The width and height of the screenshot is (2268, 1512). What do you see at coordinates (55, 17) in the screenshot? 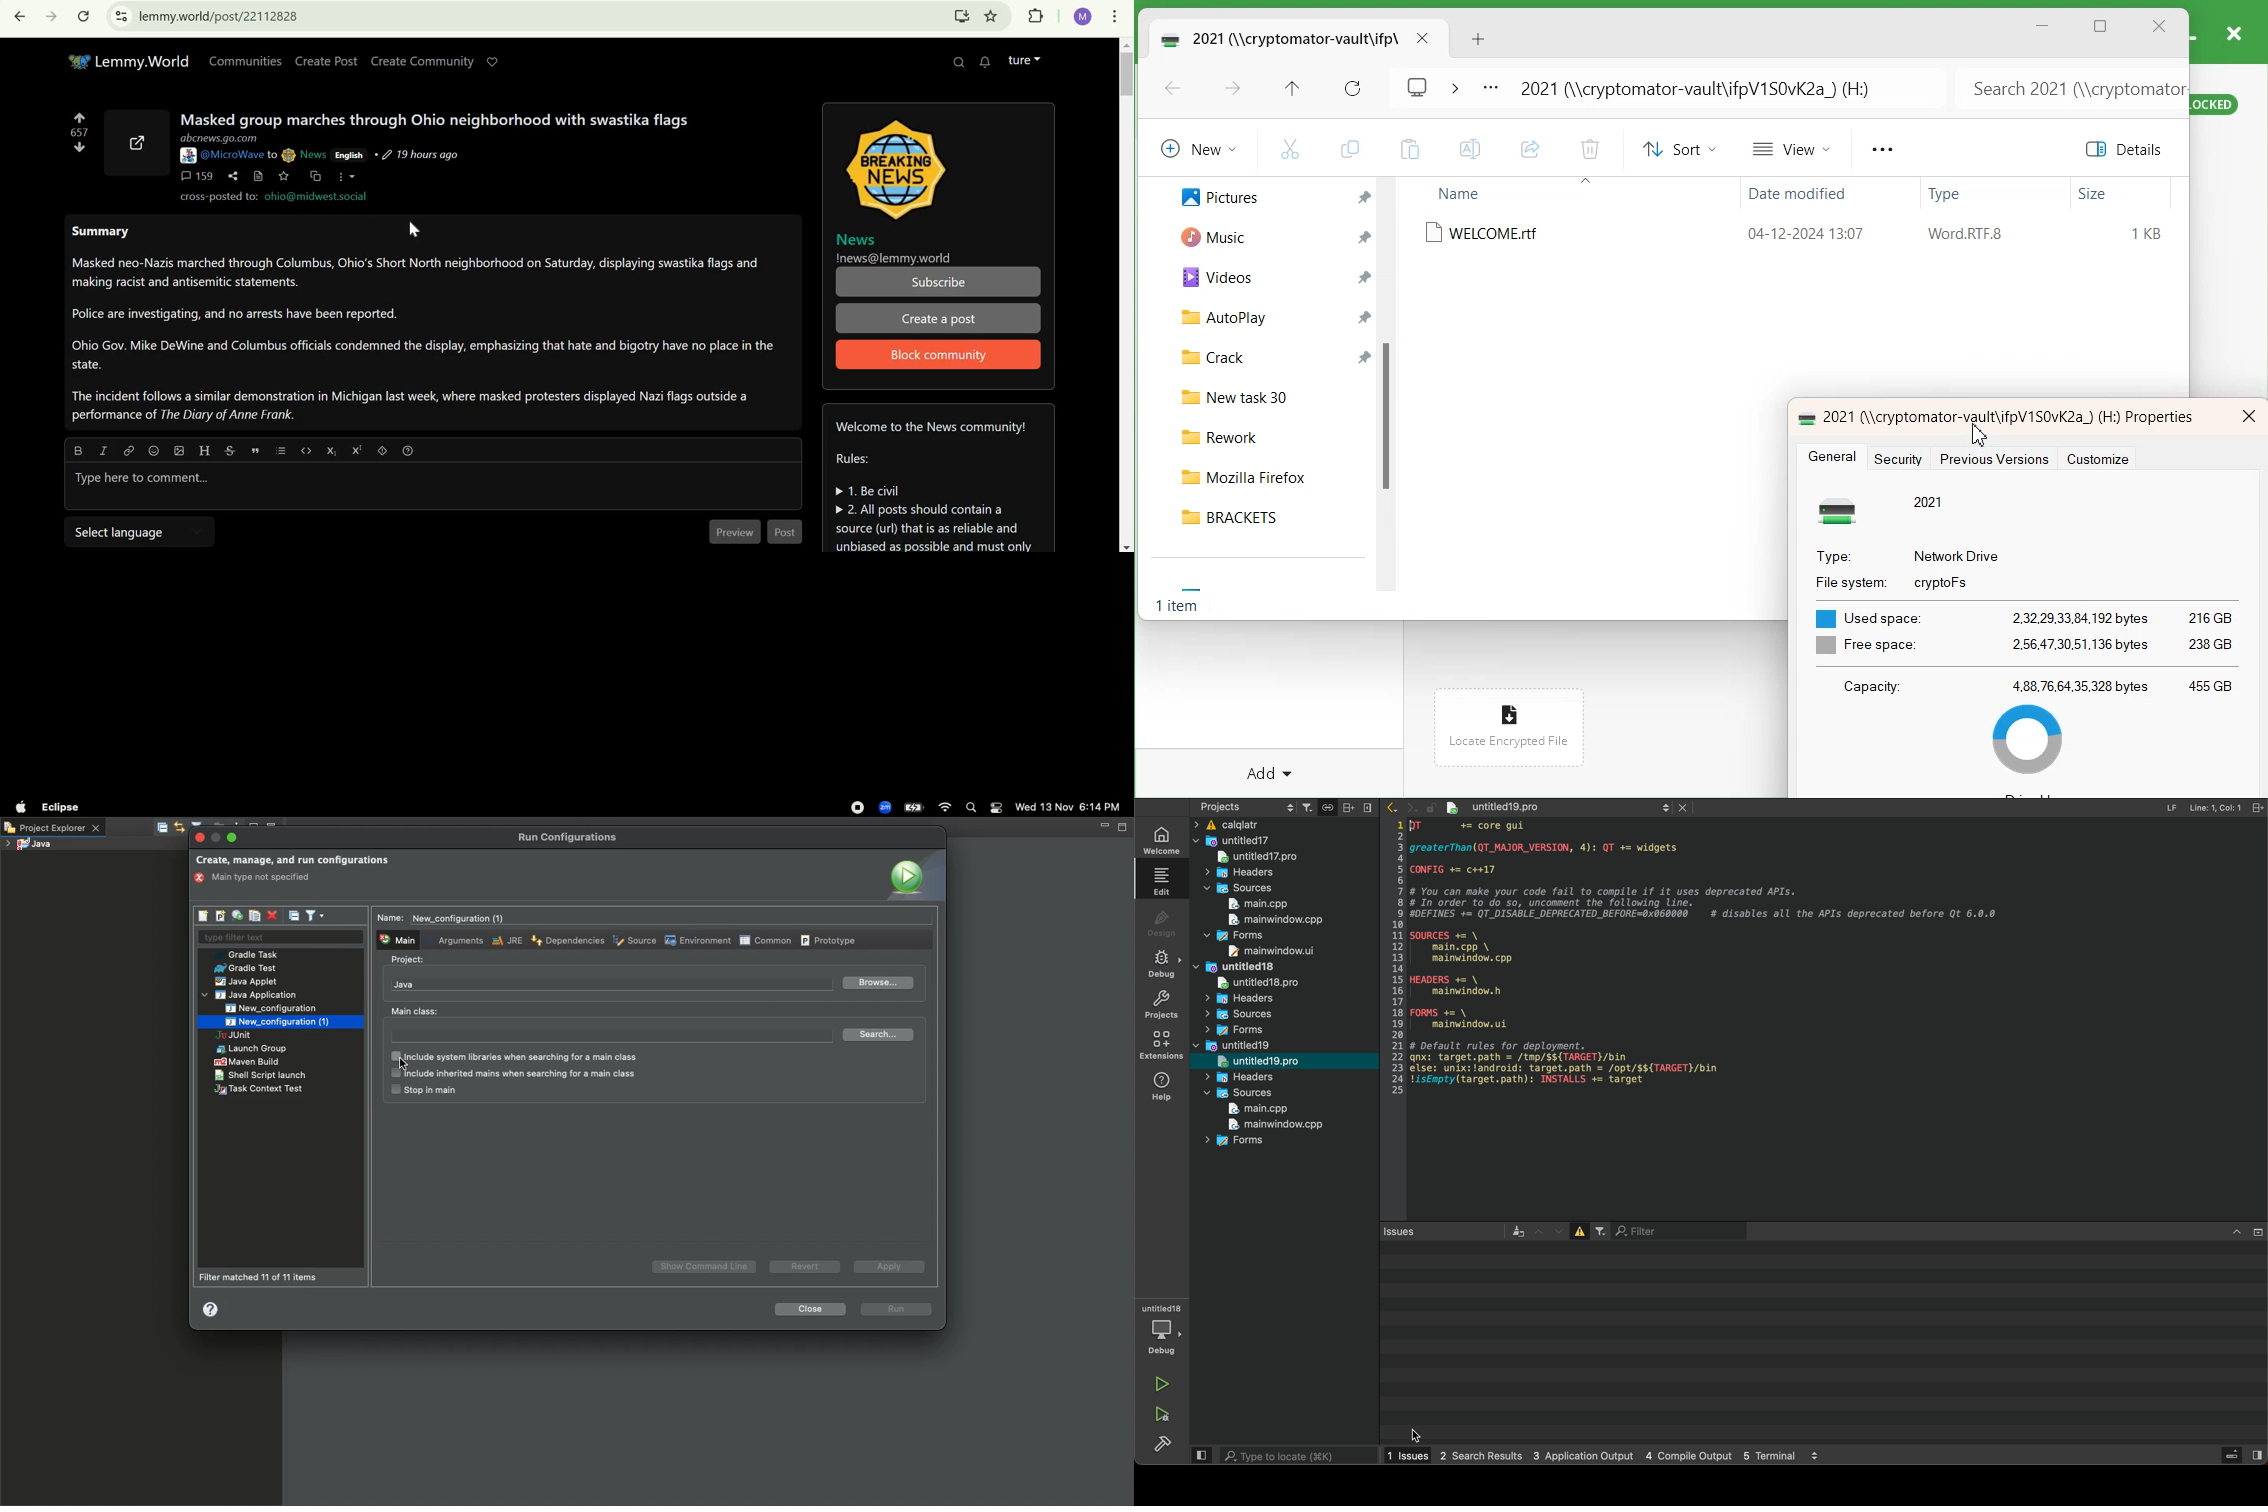
I see `Click to go forward, hold to see history` at bounding box center [55, 17].